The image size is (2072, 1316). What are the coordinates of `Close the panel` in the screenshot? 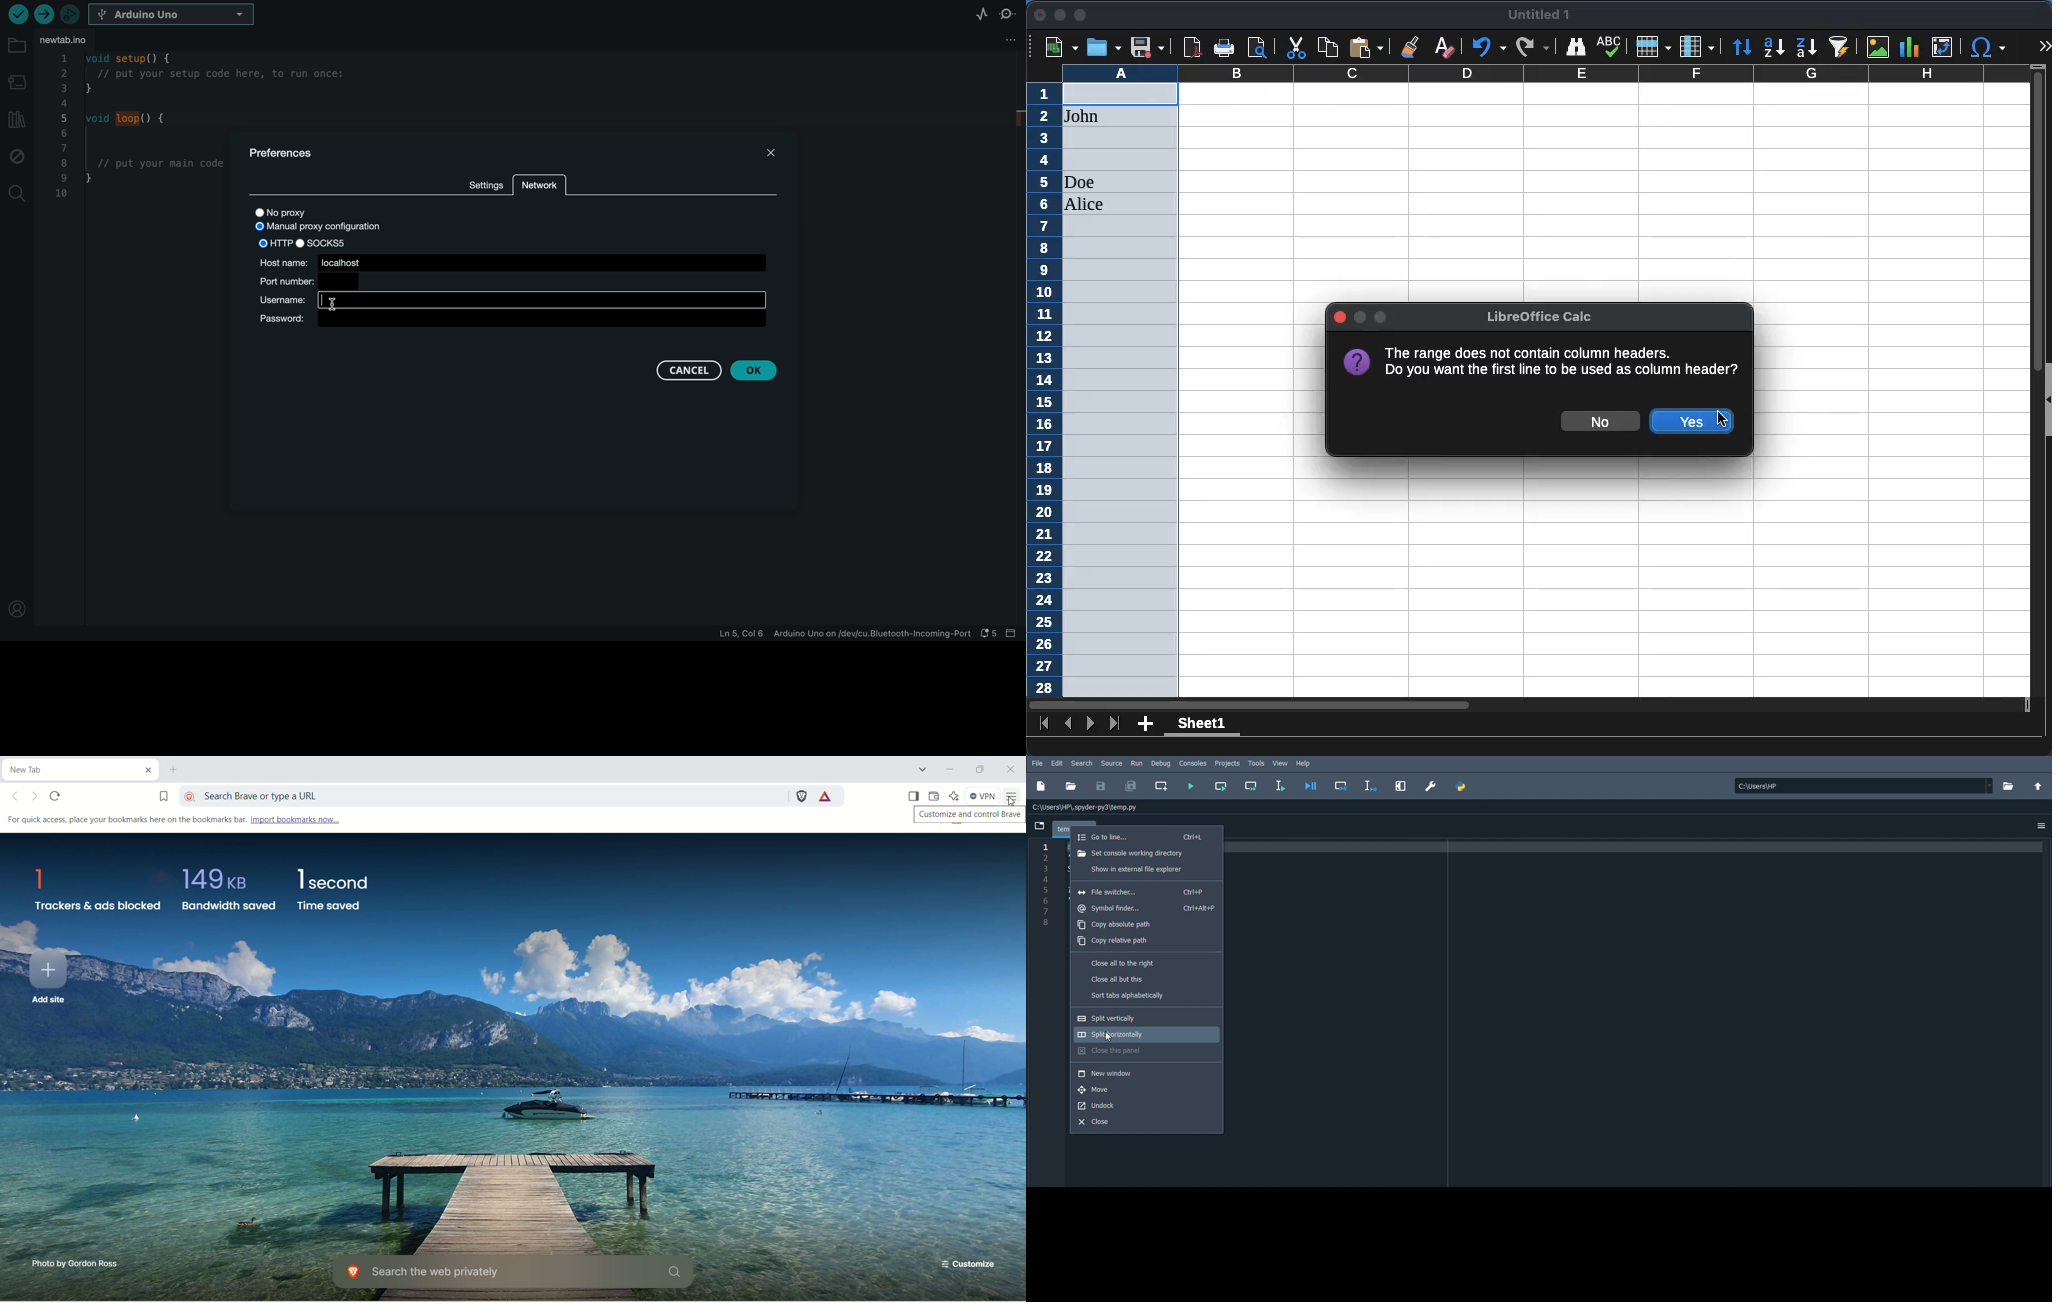 It's located at (1115, 1051).